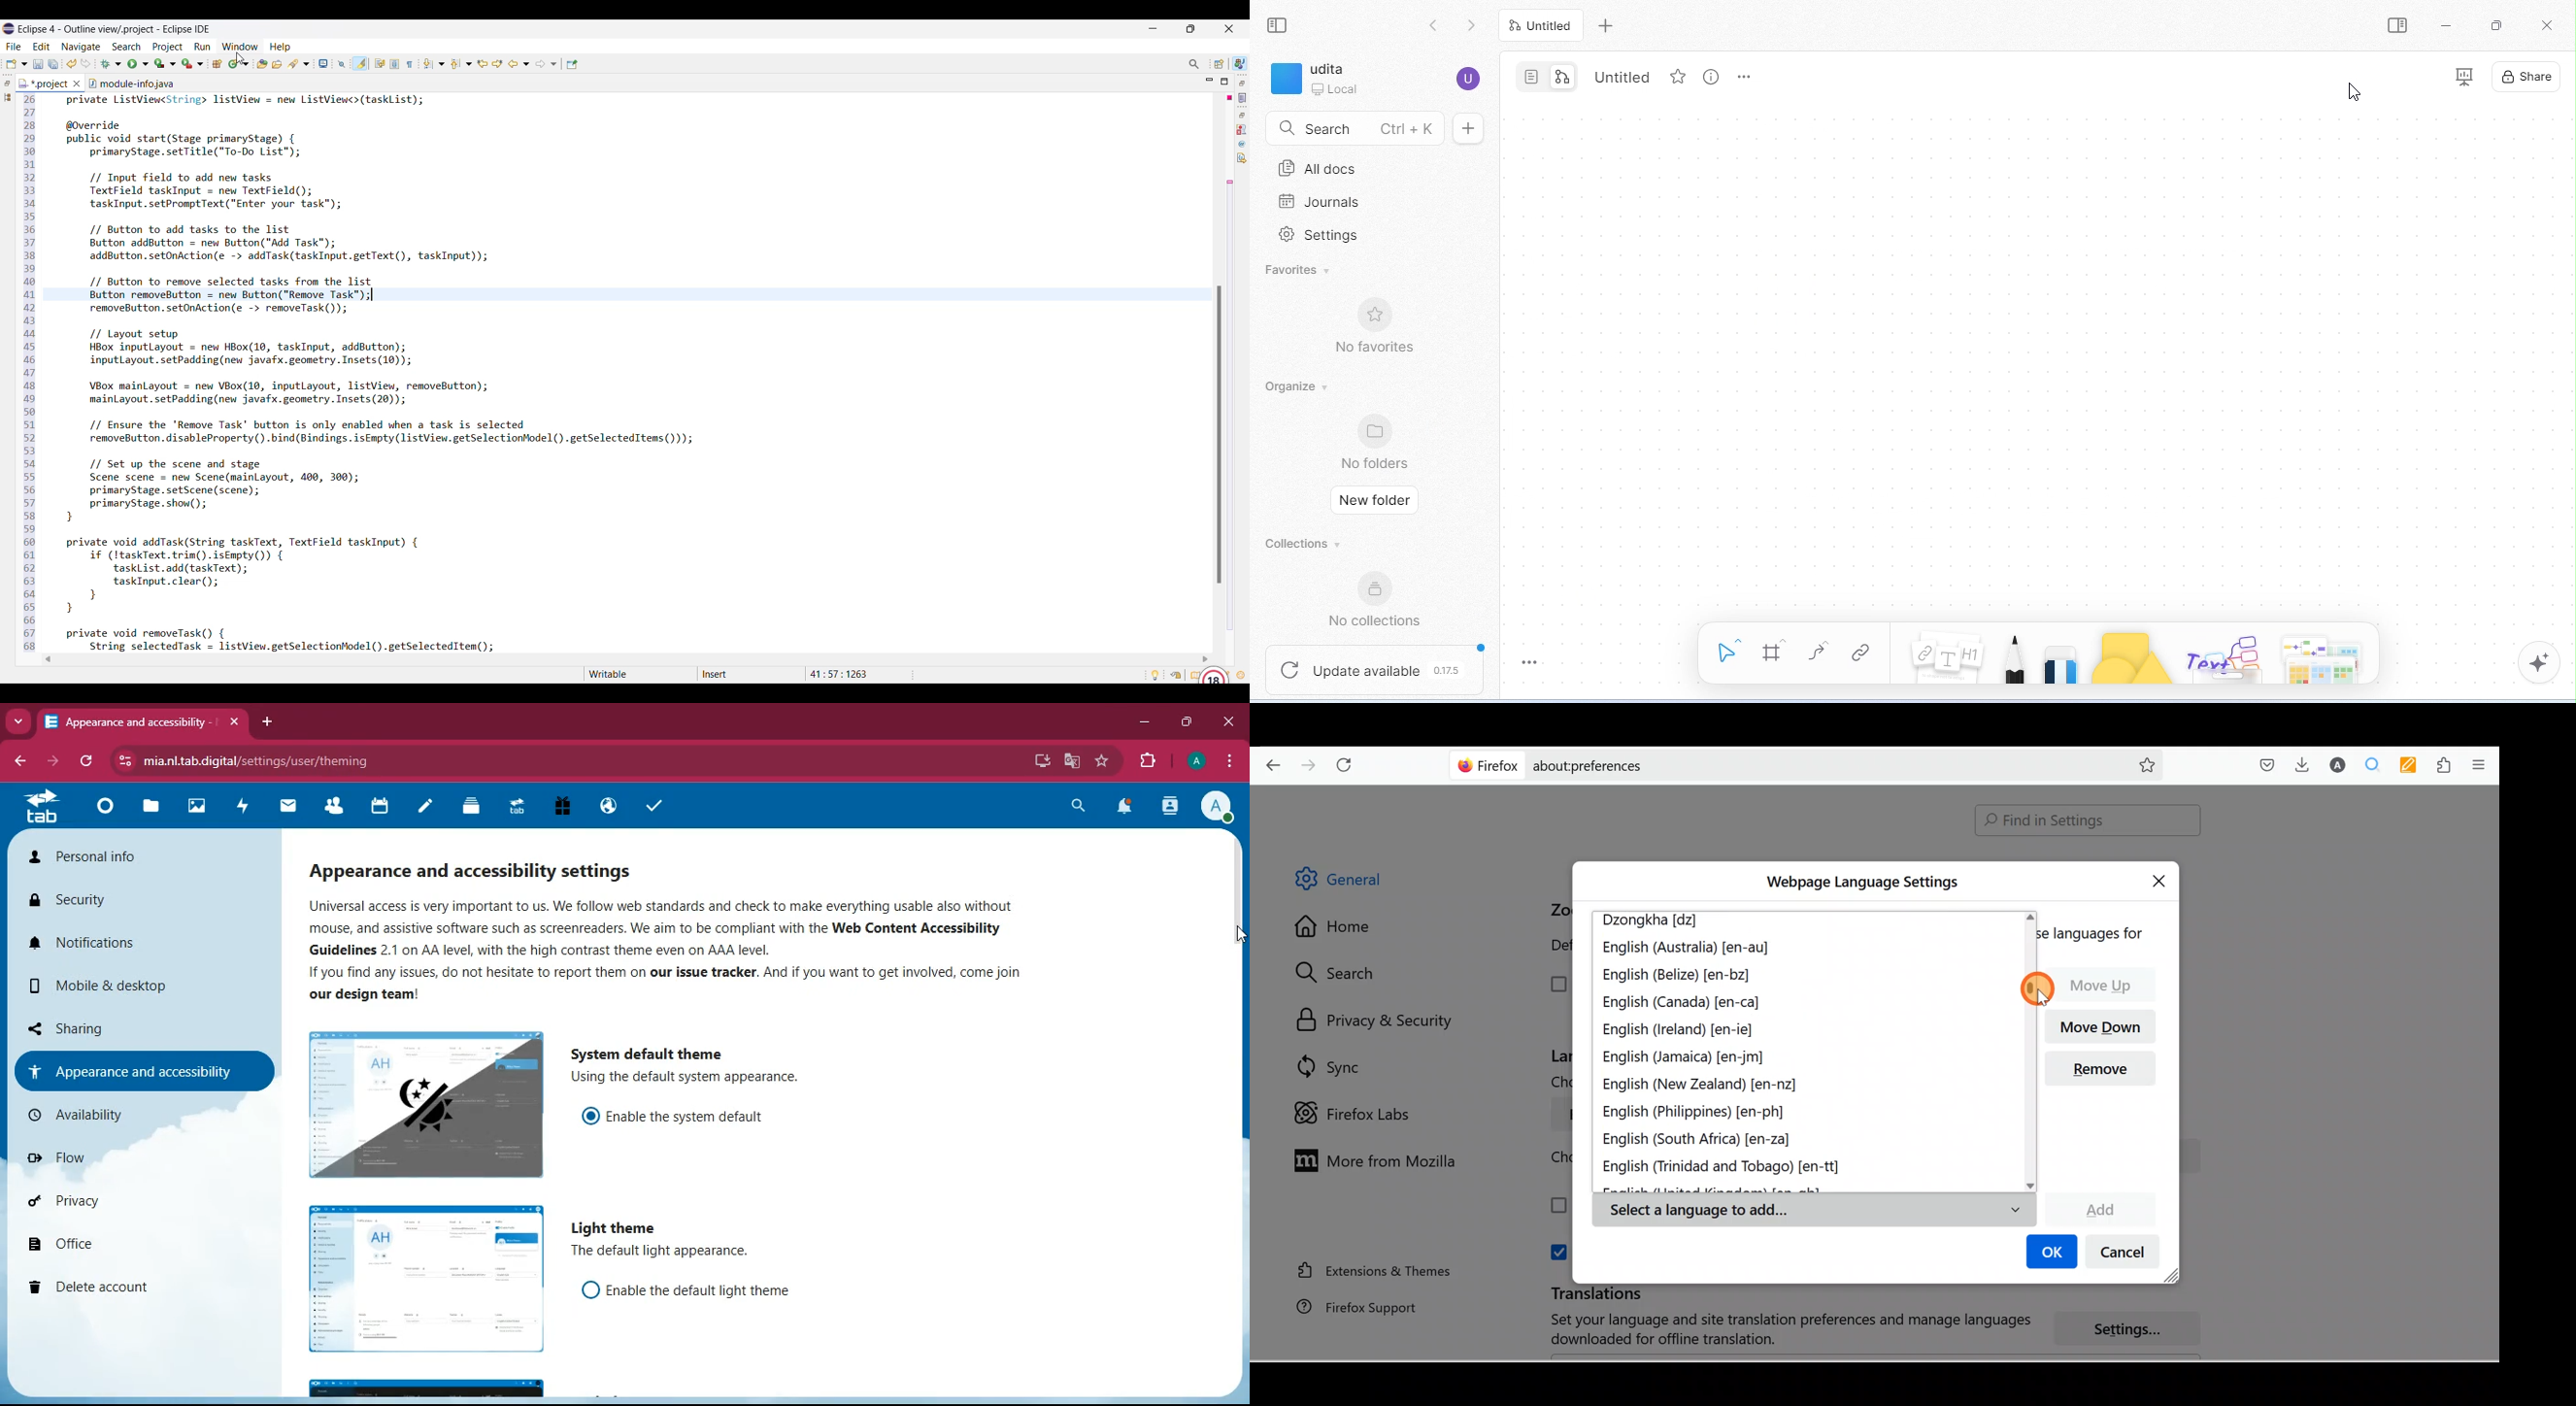 The image size is (2576, 1428). Describe the element at coordinates (1489, 765) in the screenshot. I see `Firefox` at that location.